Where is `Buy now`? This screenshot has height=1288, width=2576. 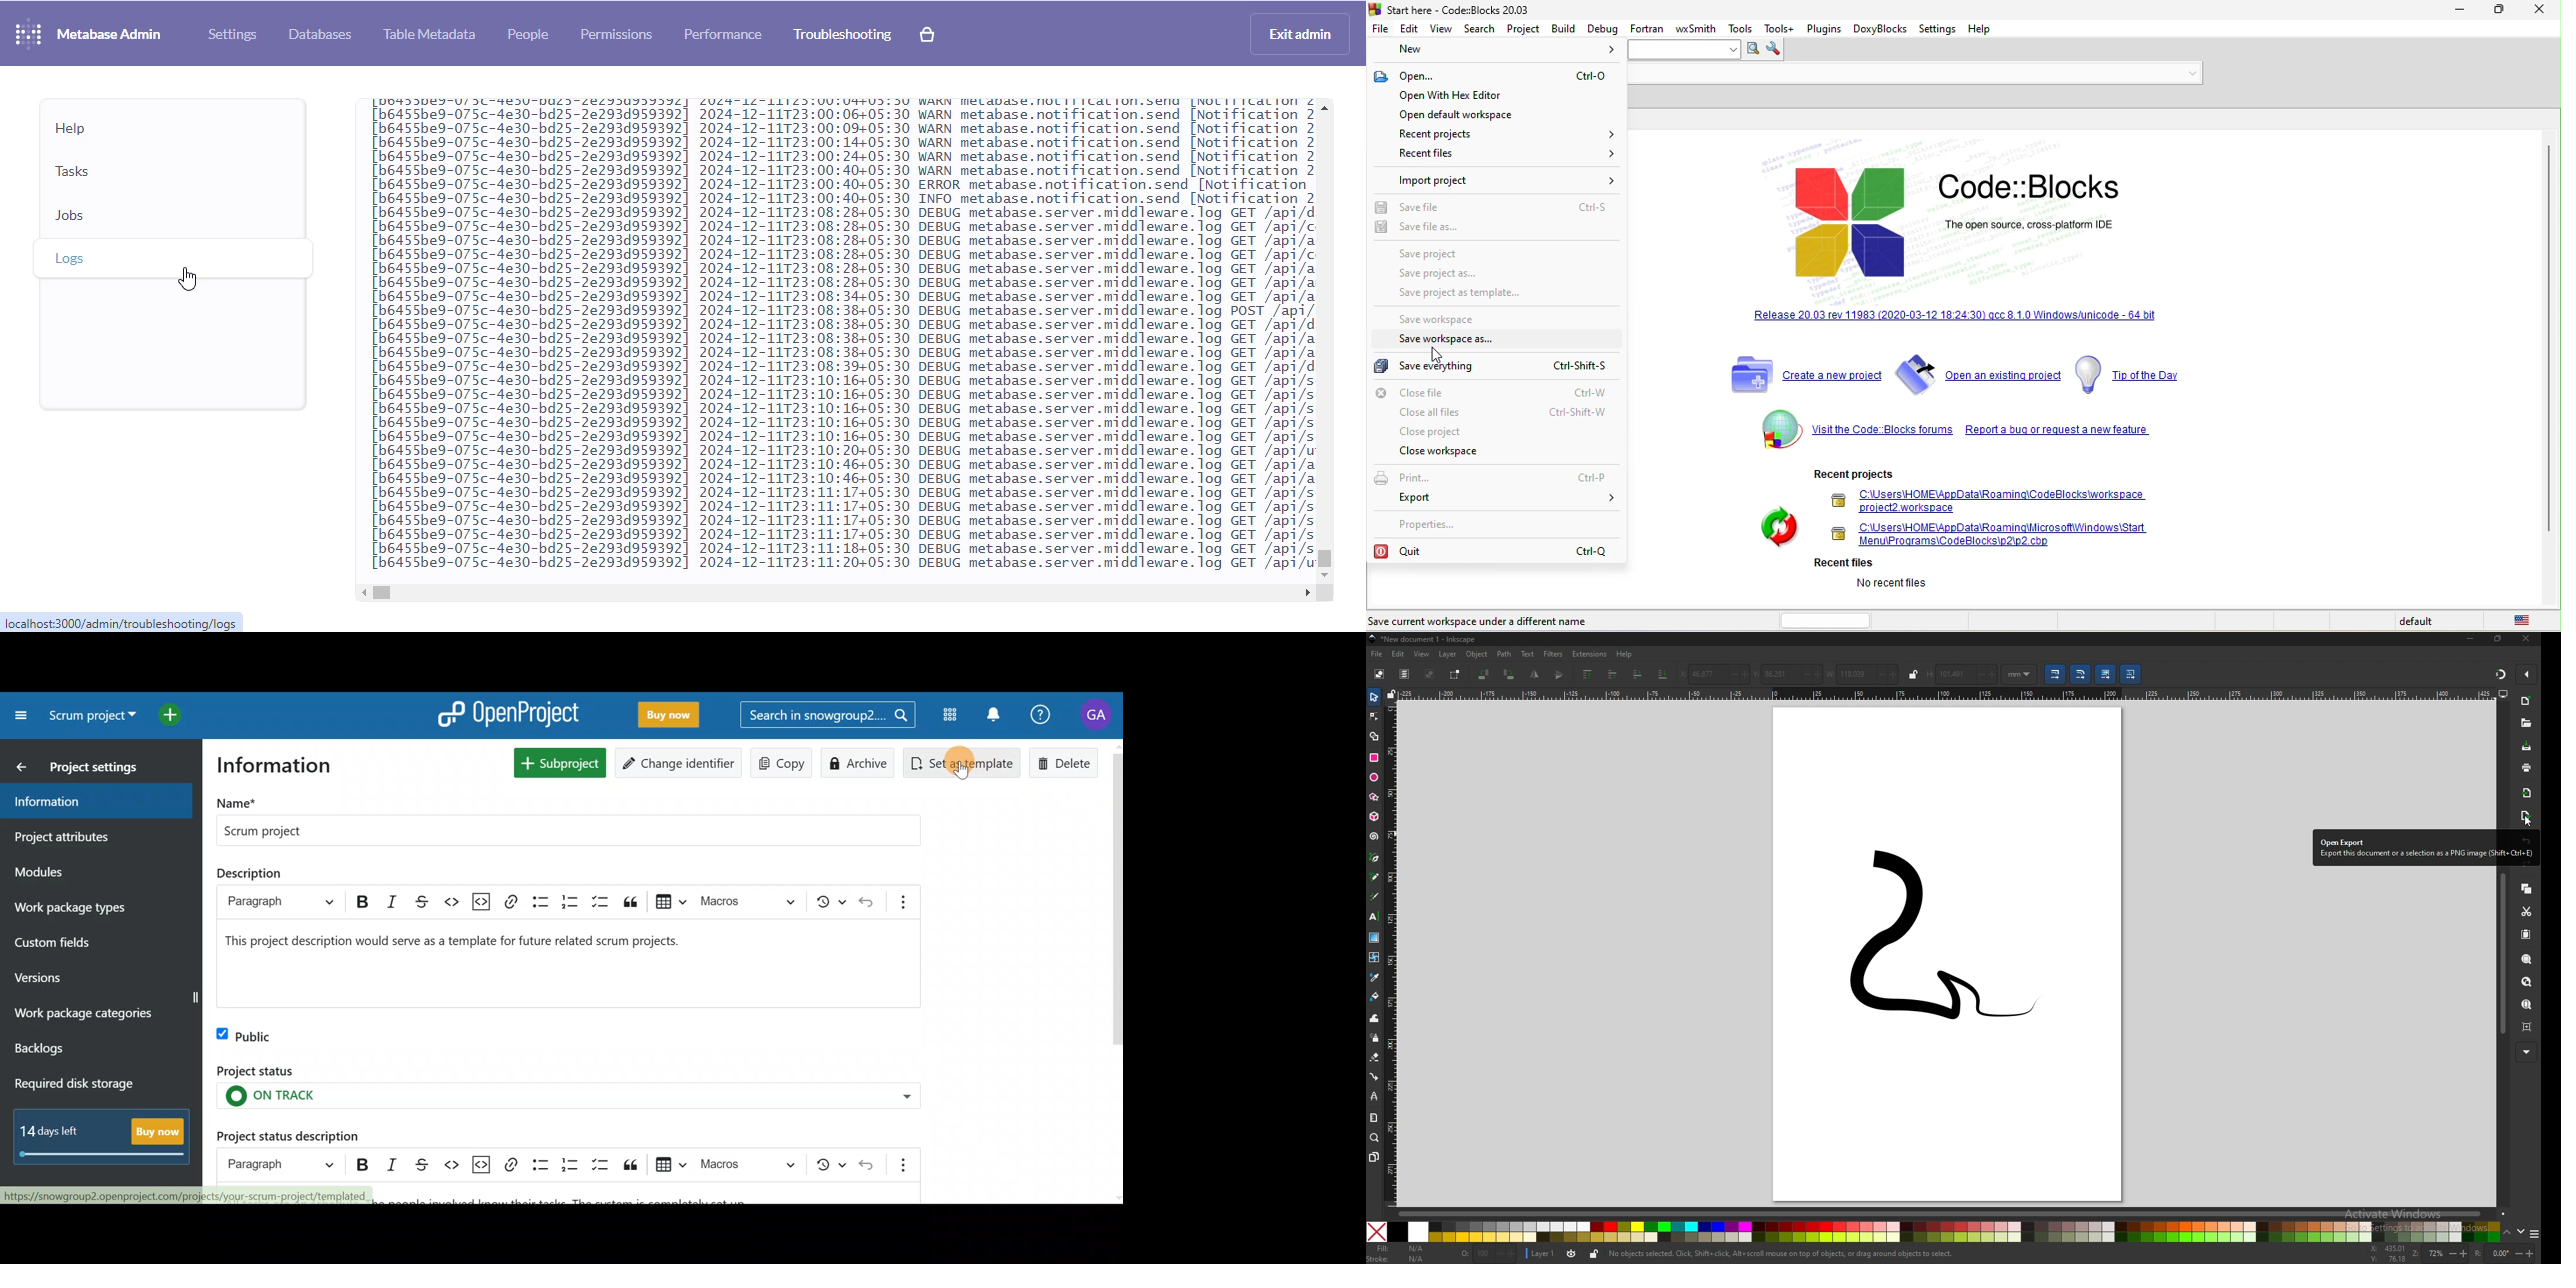 Buy now is located at coordinates (107, 1139).